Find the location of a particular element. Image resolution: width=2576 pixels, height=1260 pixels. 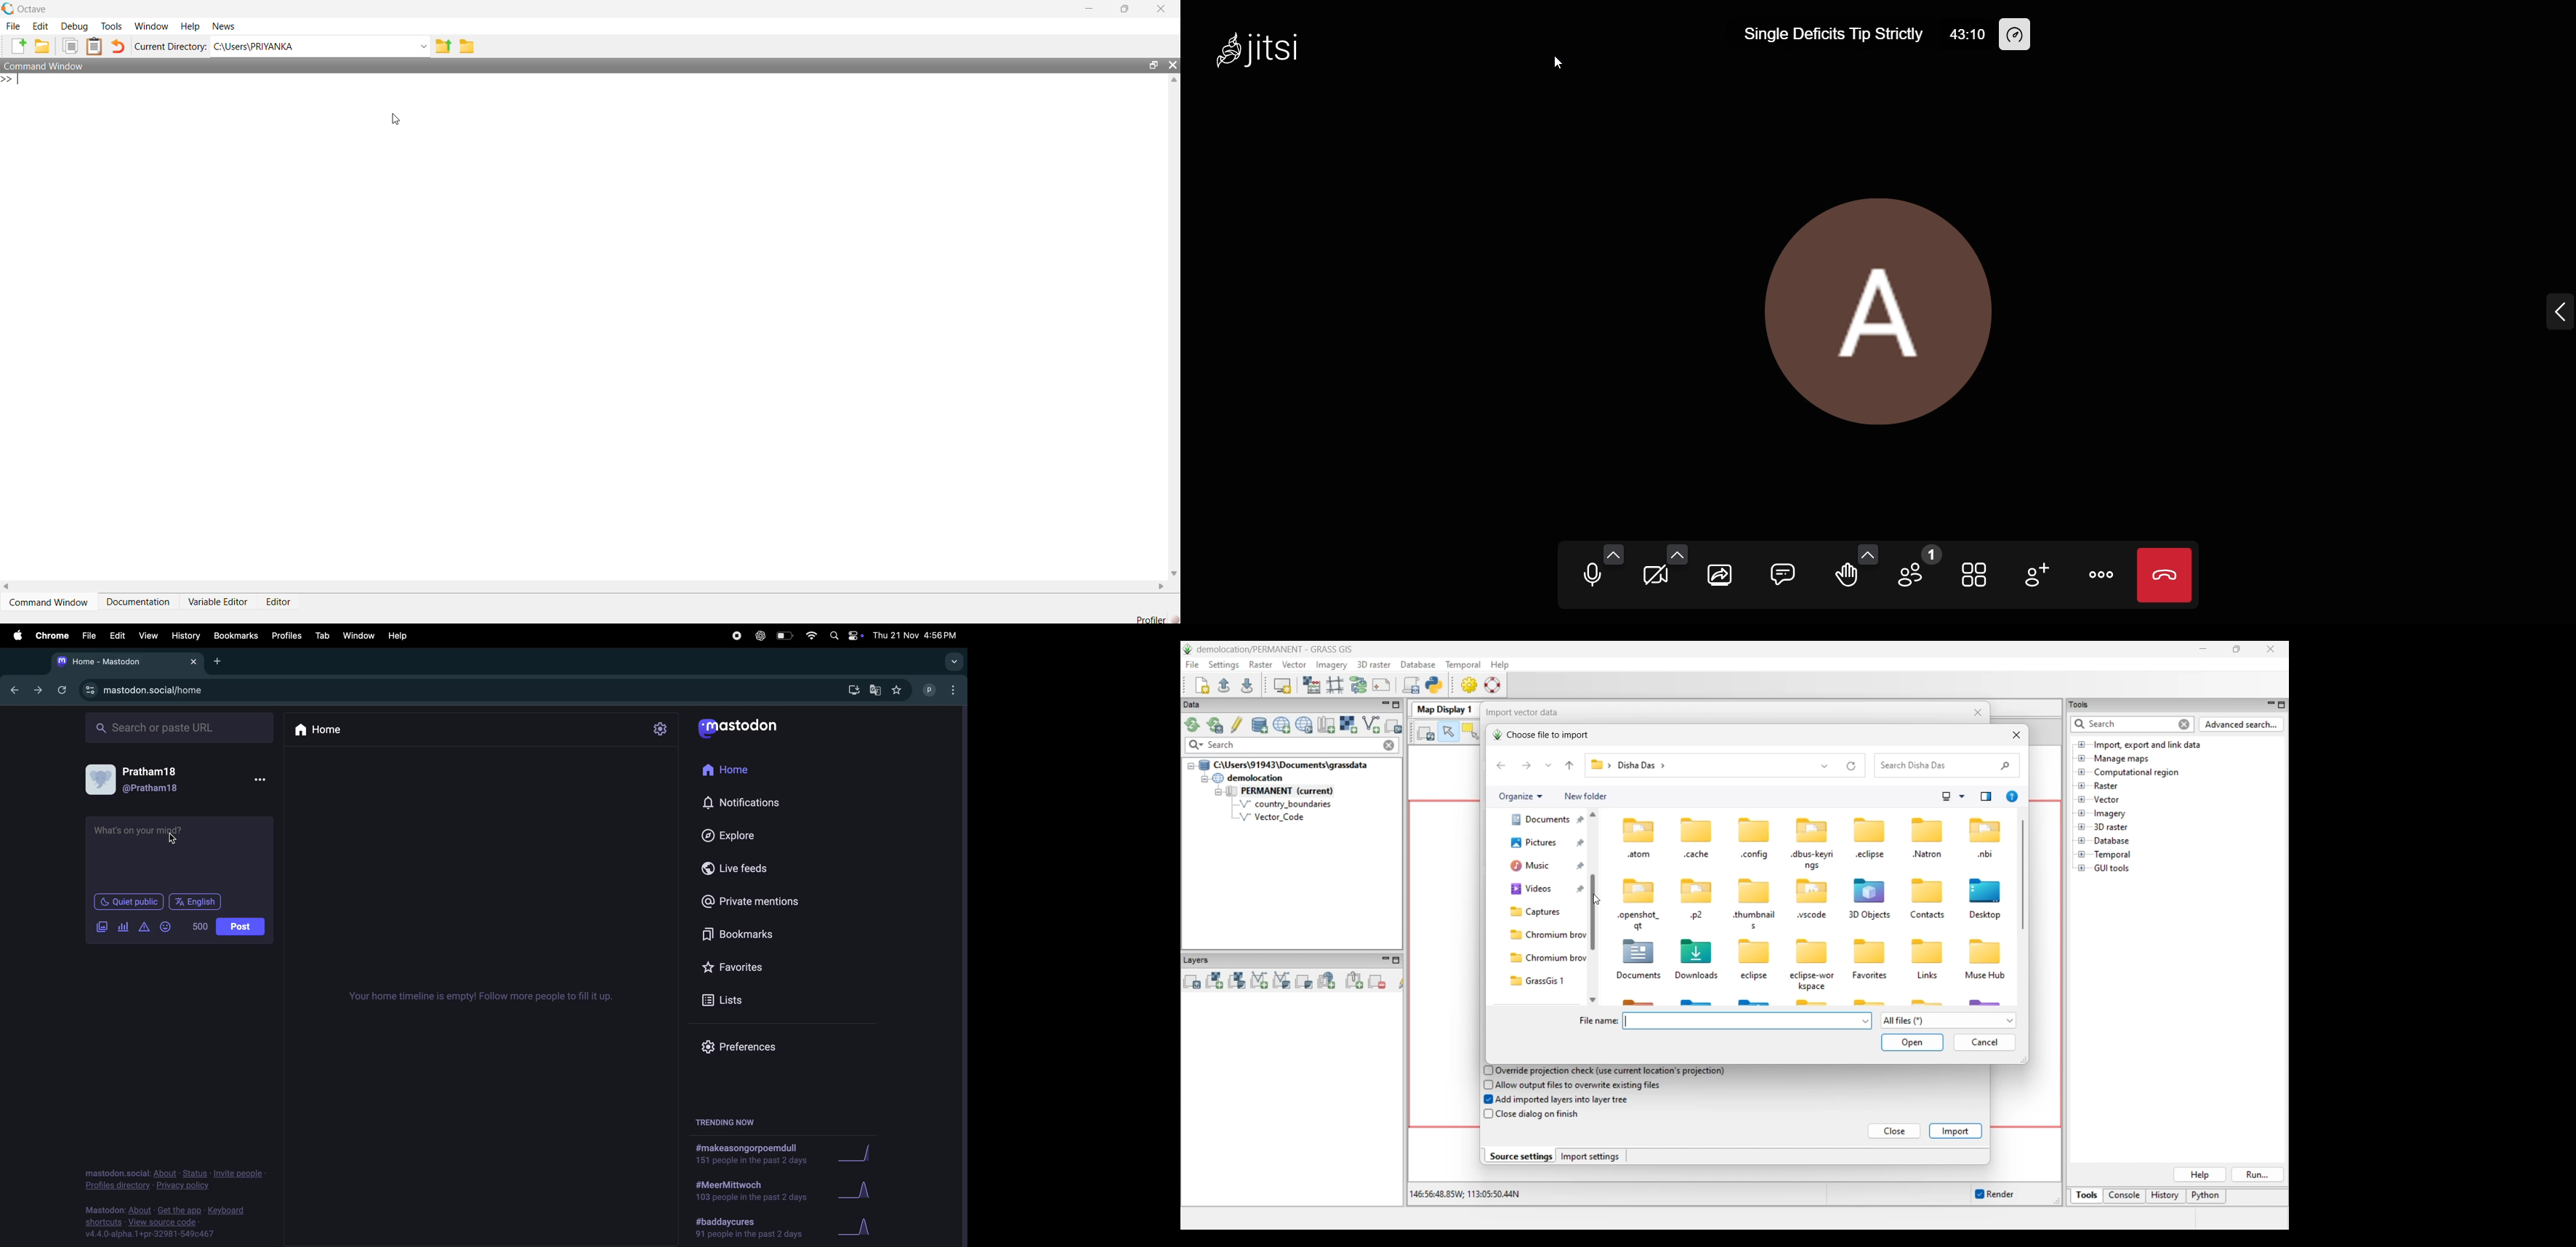

hashtag is located at coordinates (745, 1192).